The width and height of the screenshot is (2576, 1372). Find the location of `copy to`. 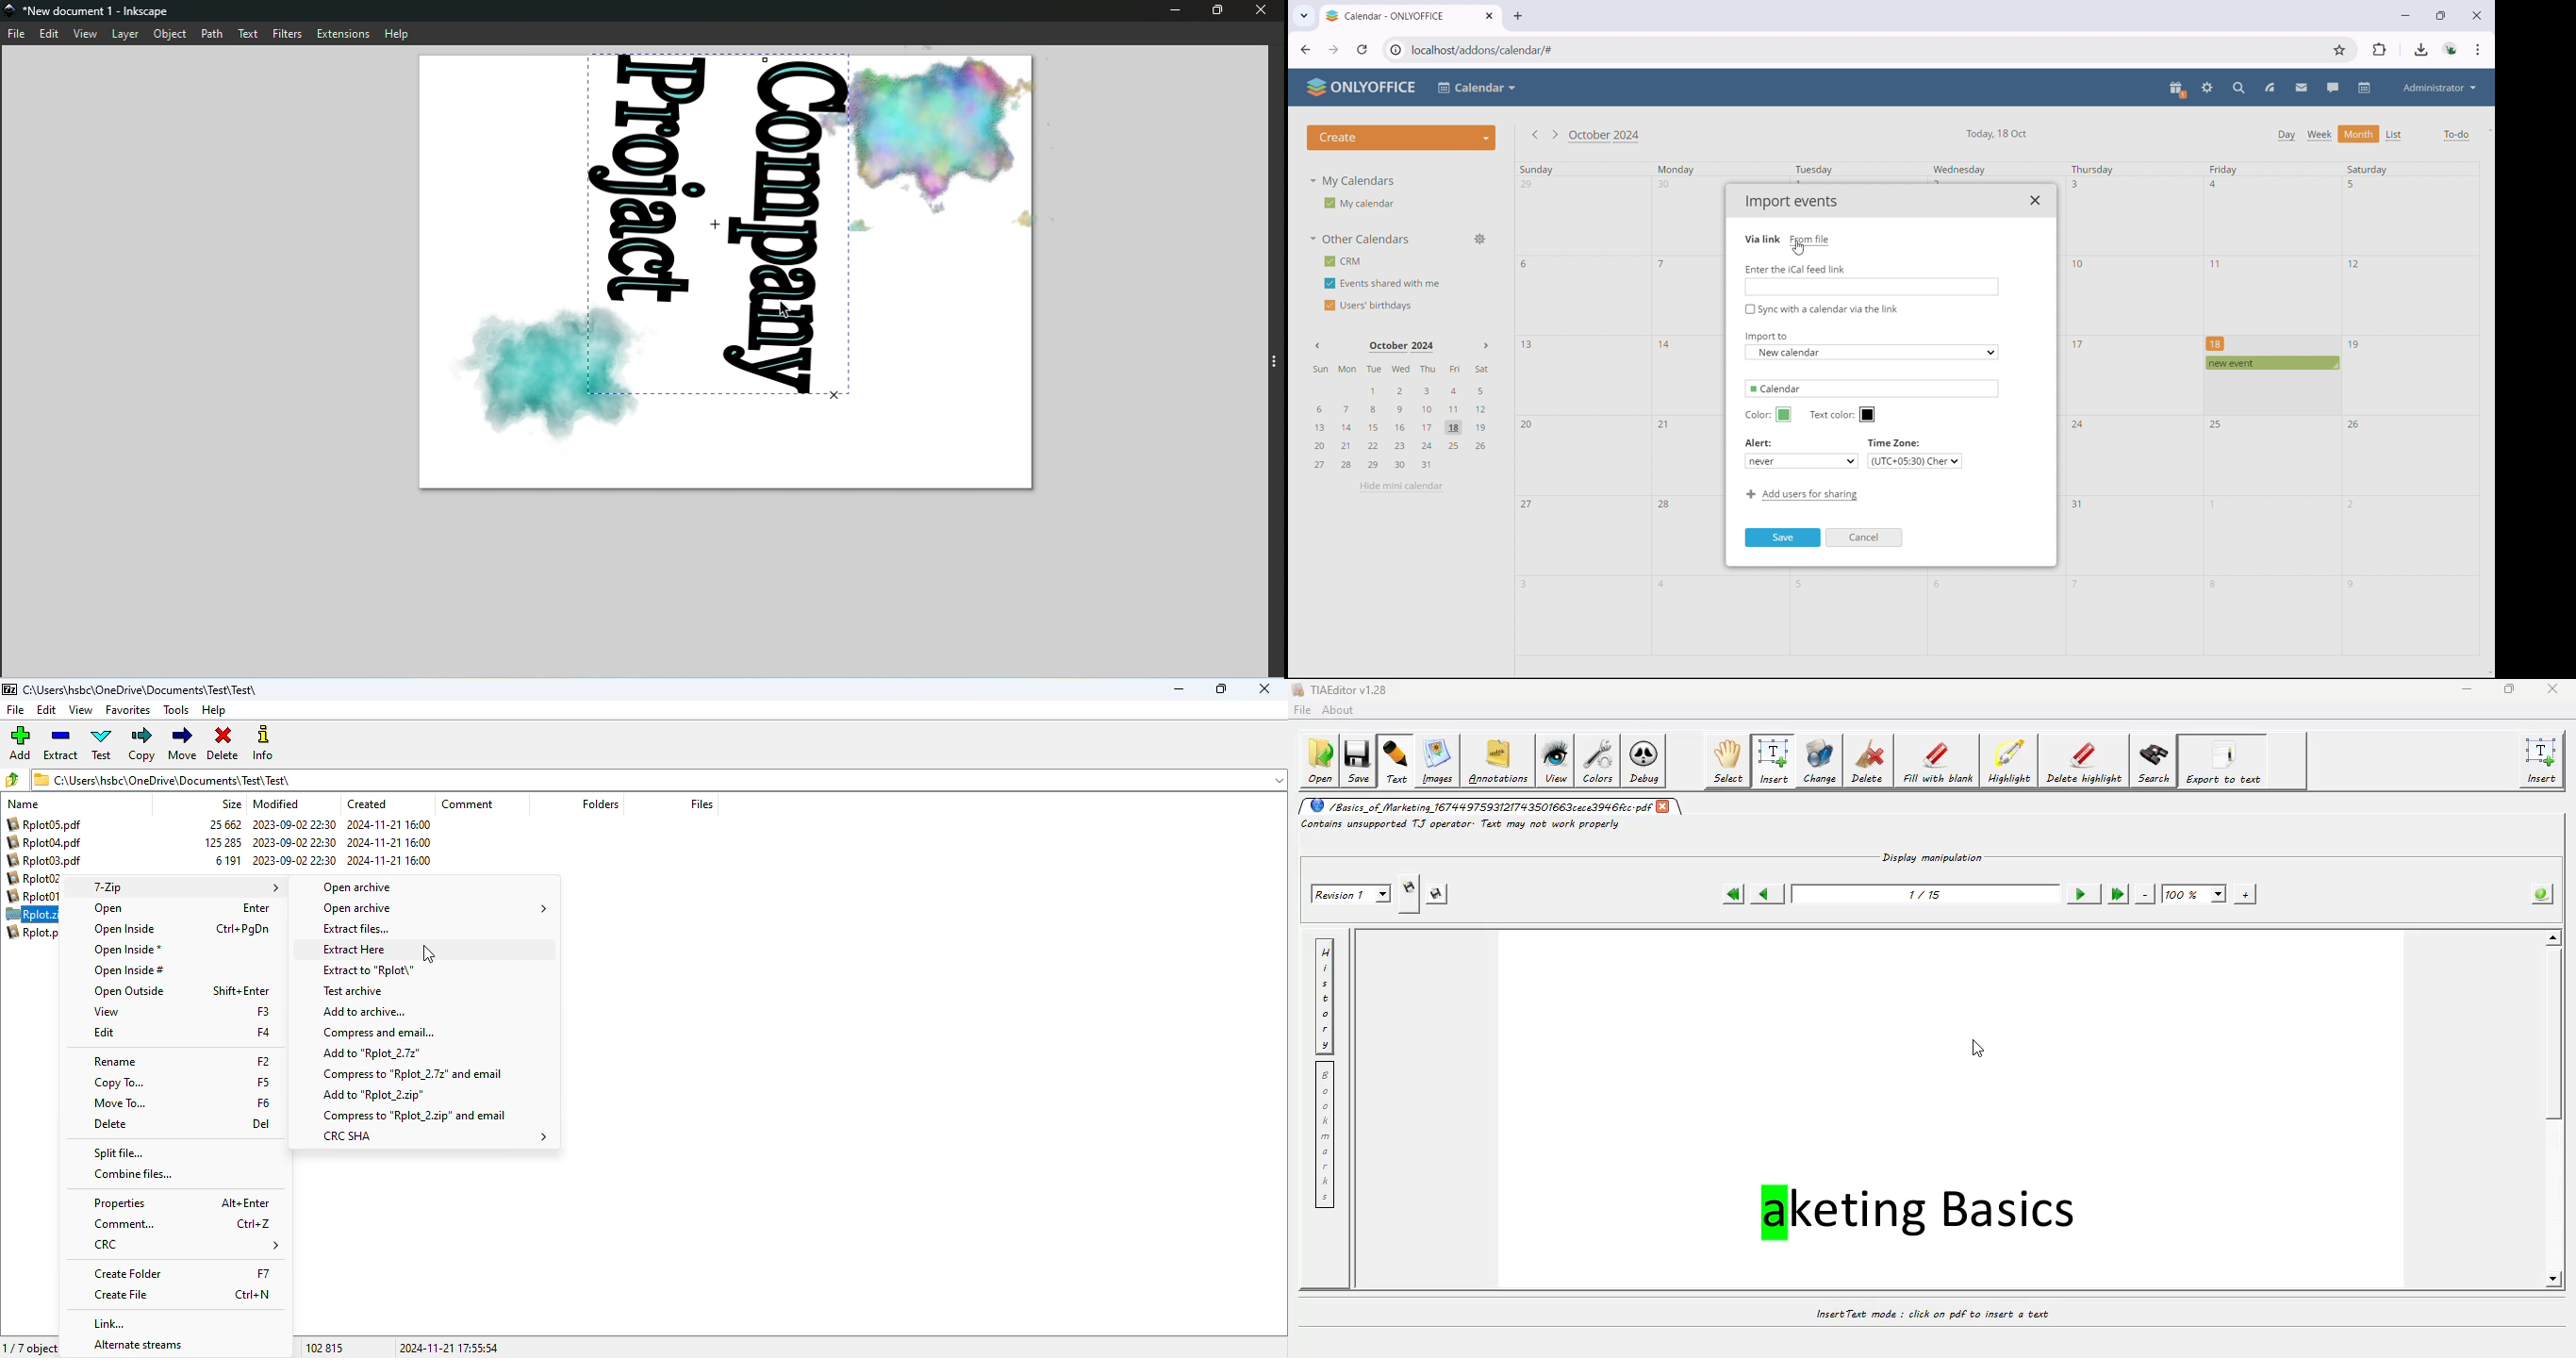

copy to is located at coordinates (118, 1083).